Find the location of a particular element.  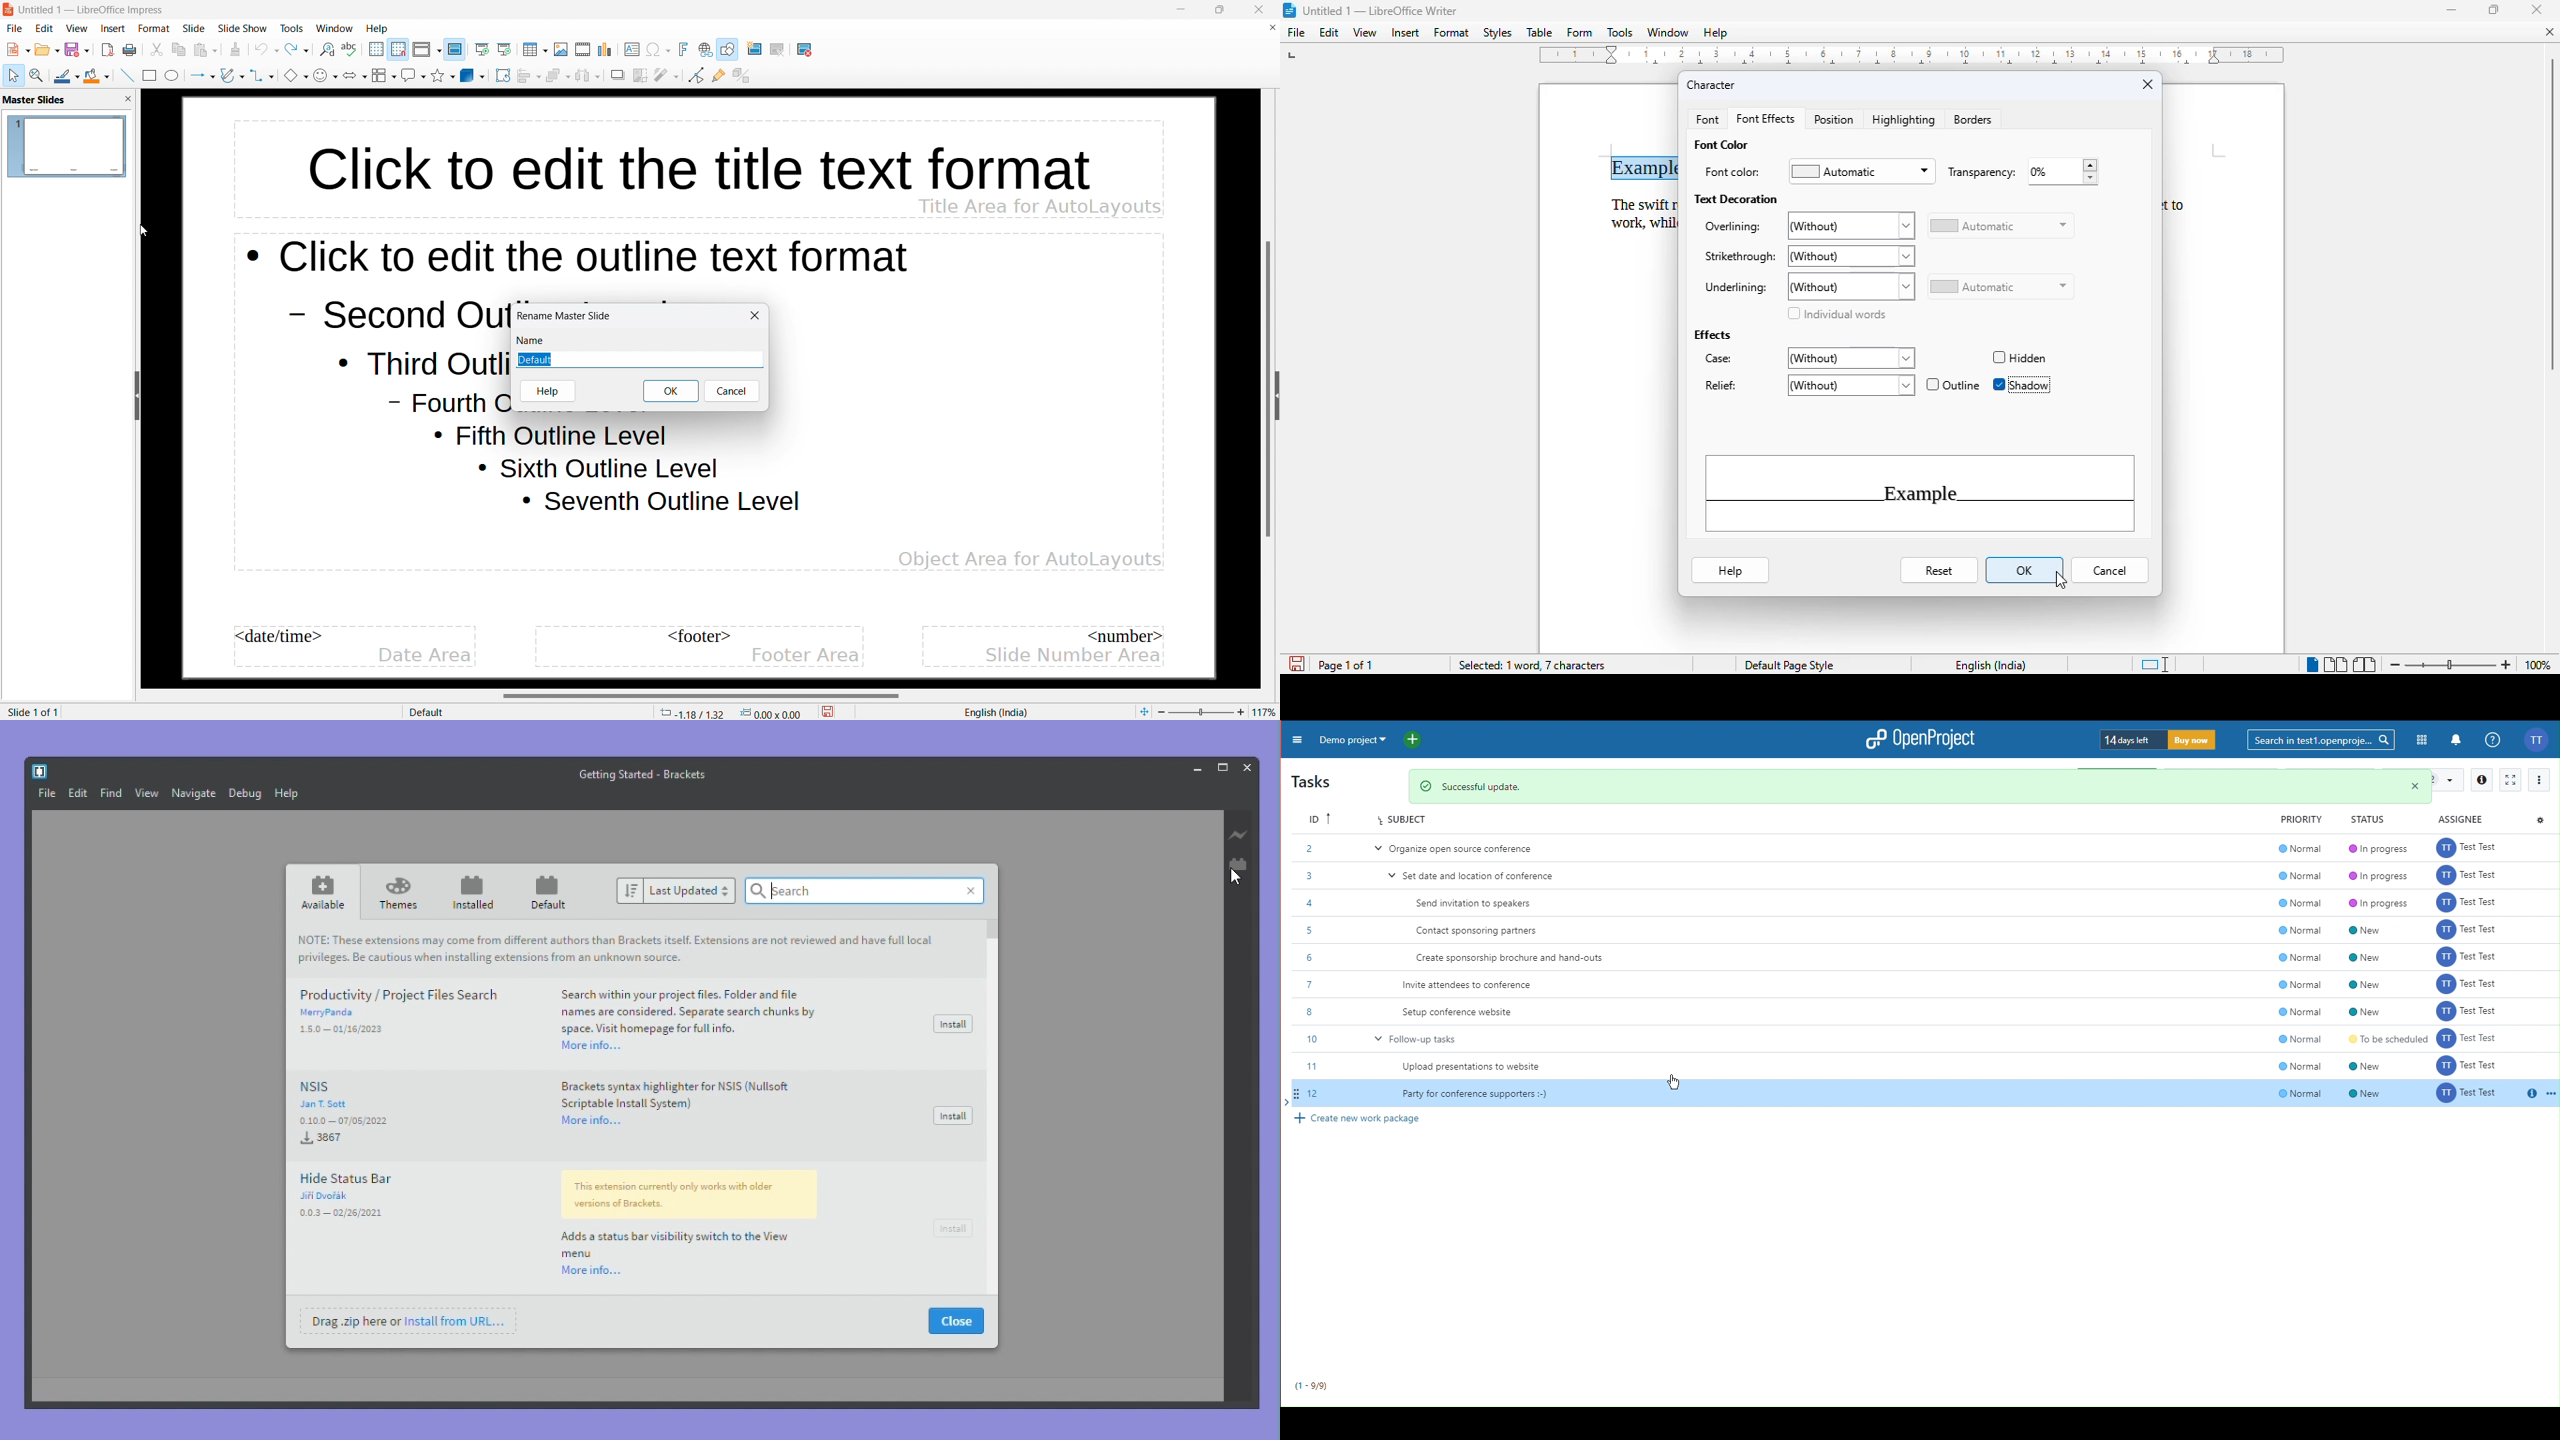

Set date and location of conference is located at coordinates (1484, 877).